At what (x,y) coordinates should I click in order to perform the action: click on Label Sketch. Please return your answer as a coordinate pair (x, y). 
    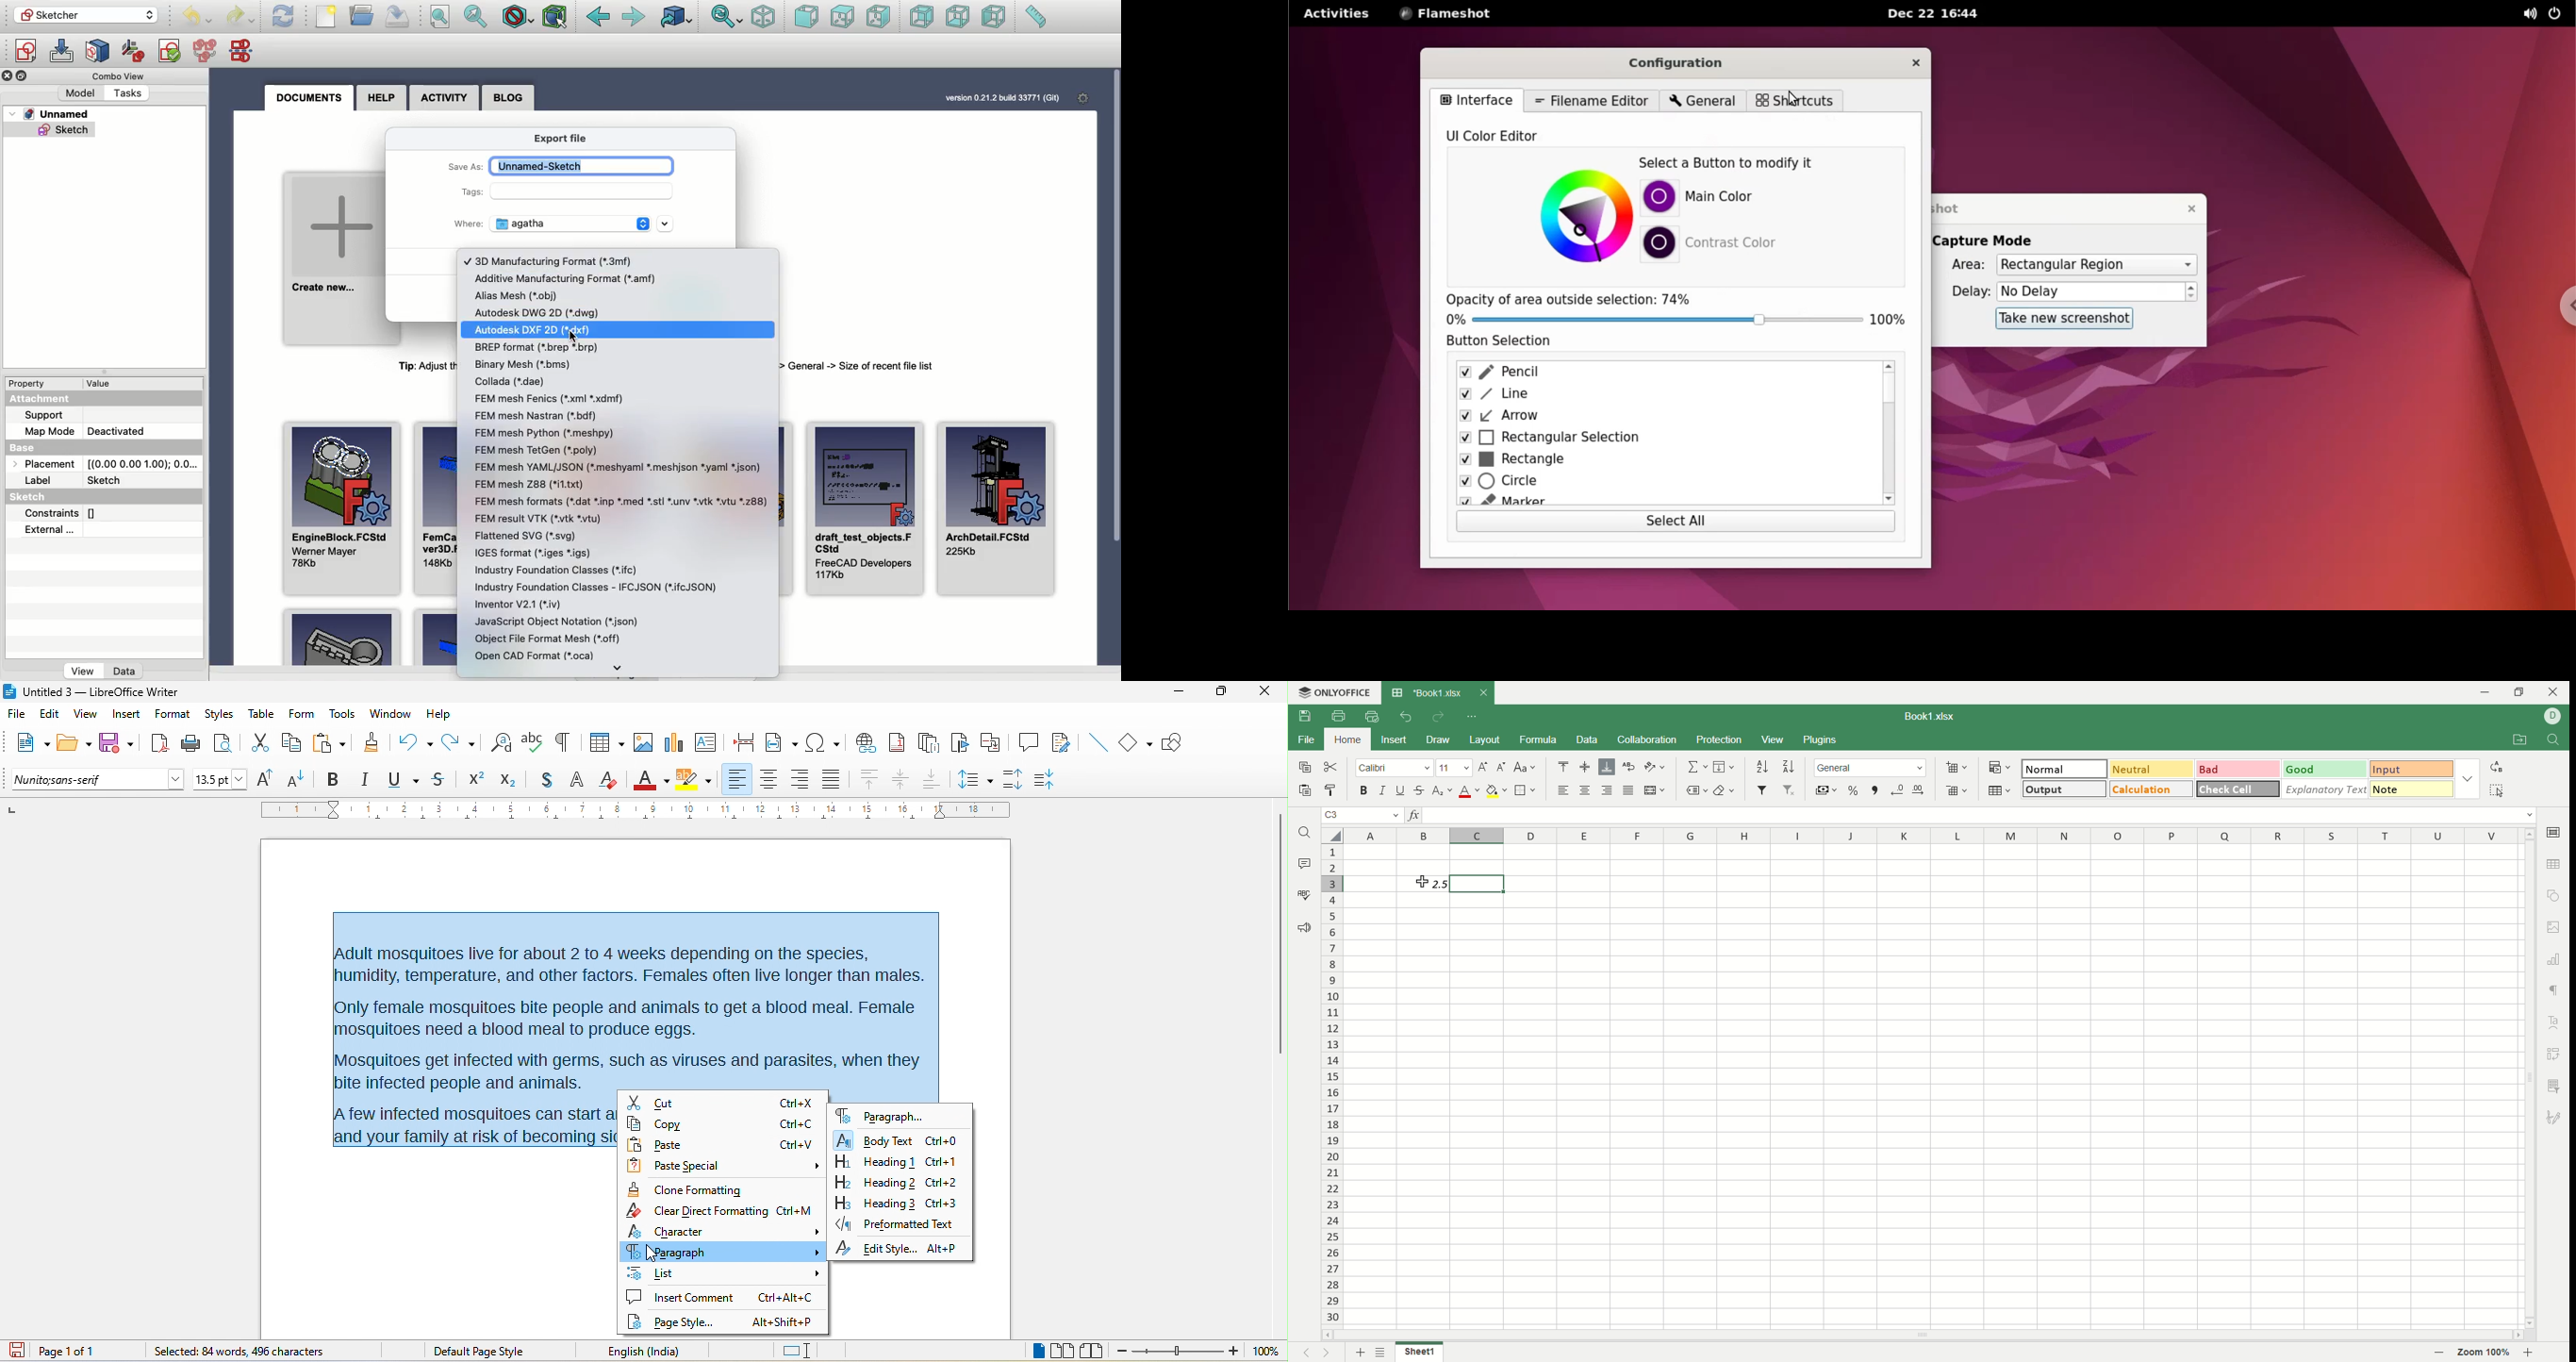
    Looking at the image, I should click on (81, 481).